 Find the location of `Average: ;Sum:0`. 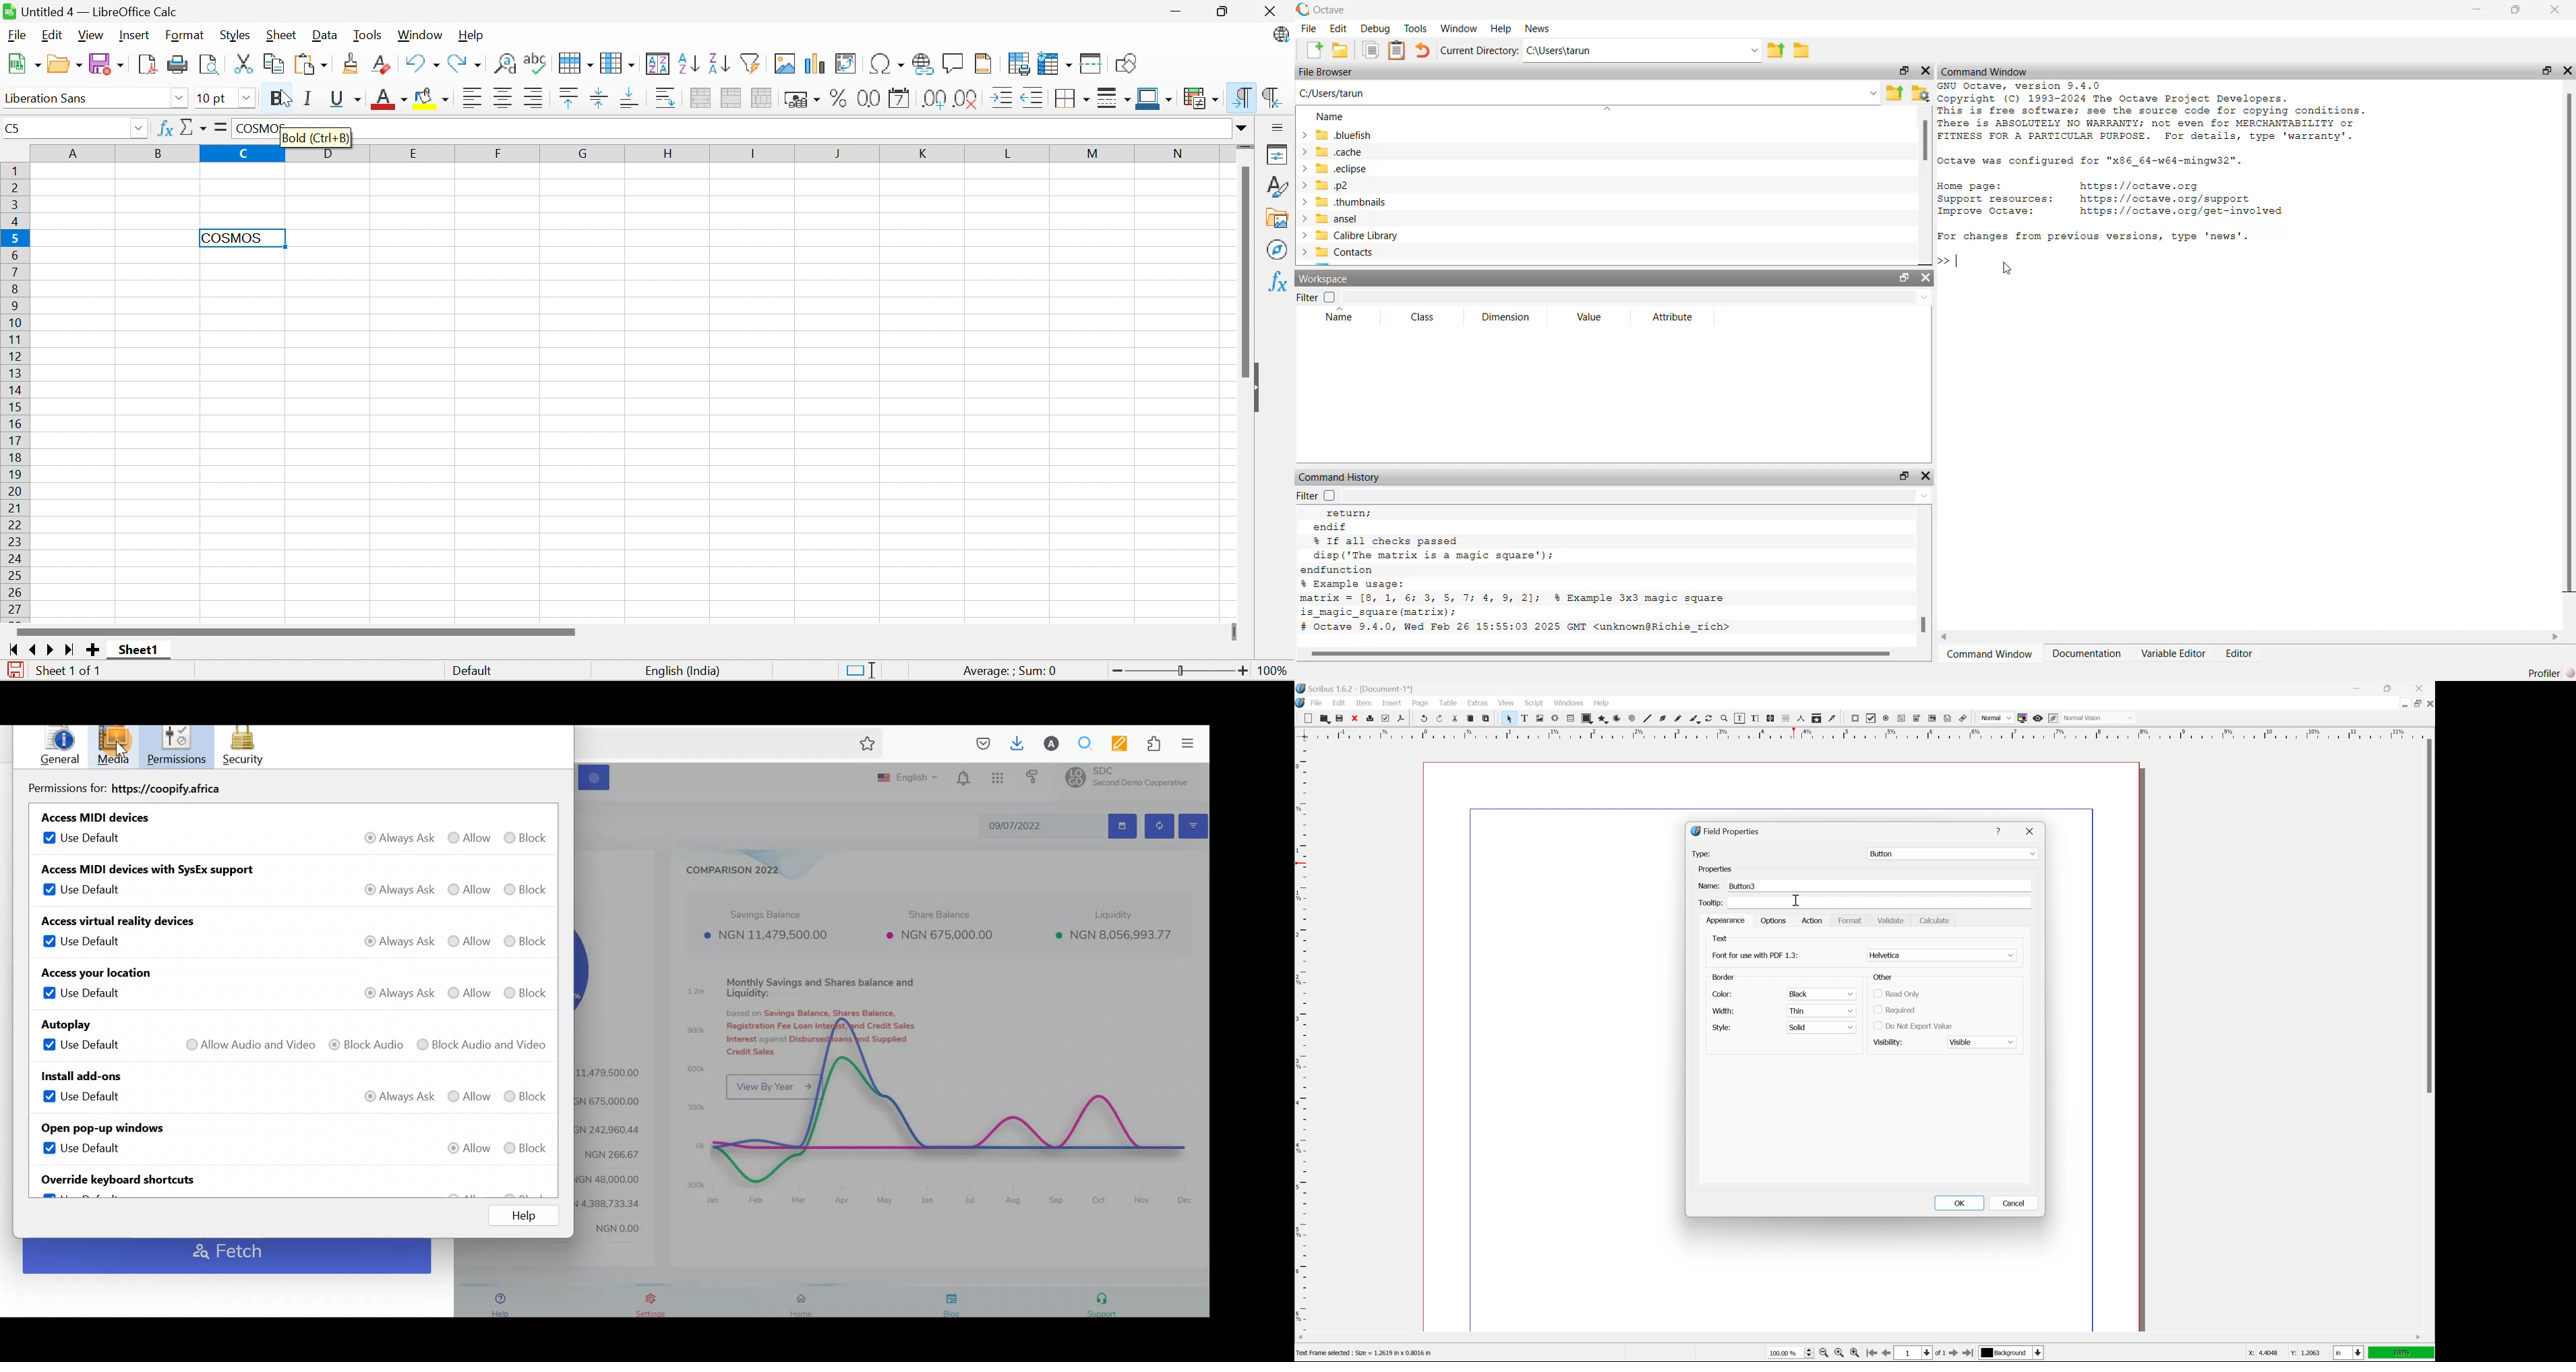

Average: ;Sum:0 is located at coordinates (1010, 672).